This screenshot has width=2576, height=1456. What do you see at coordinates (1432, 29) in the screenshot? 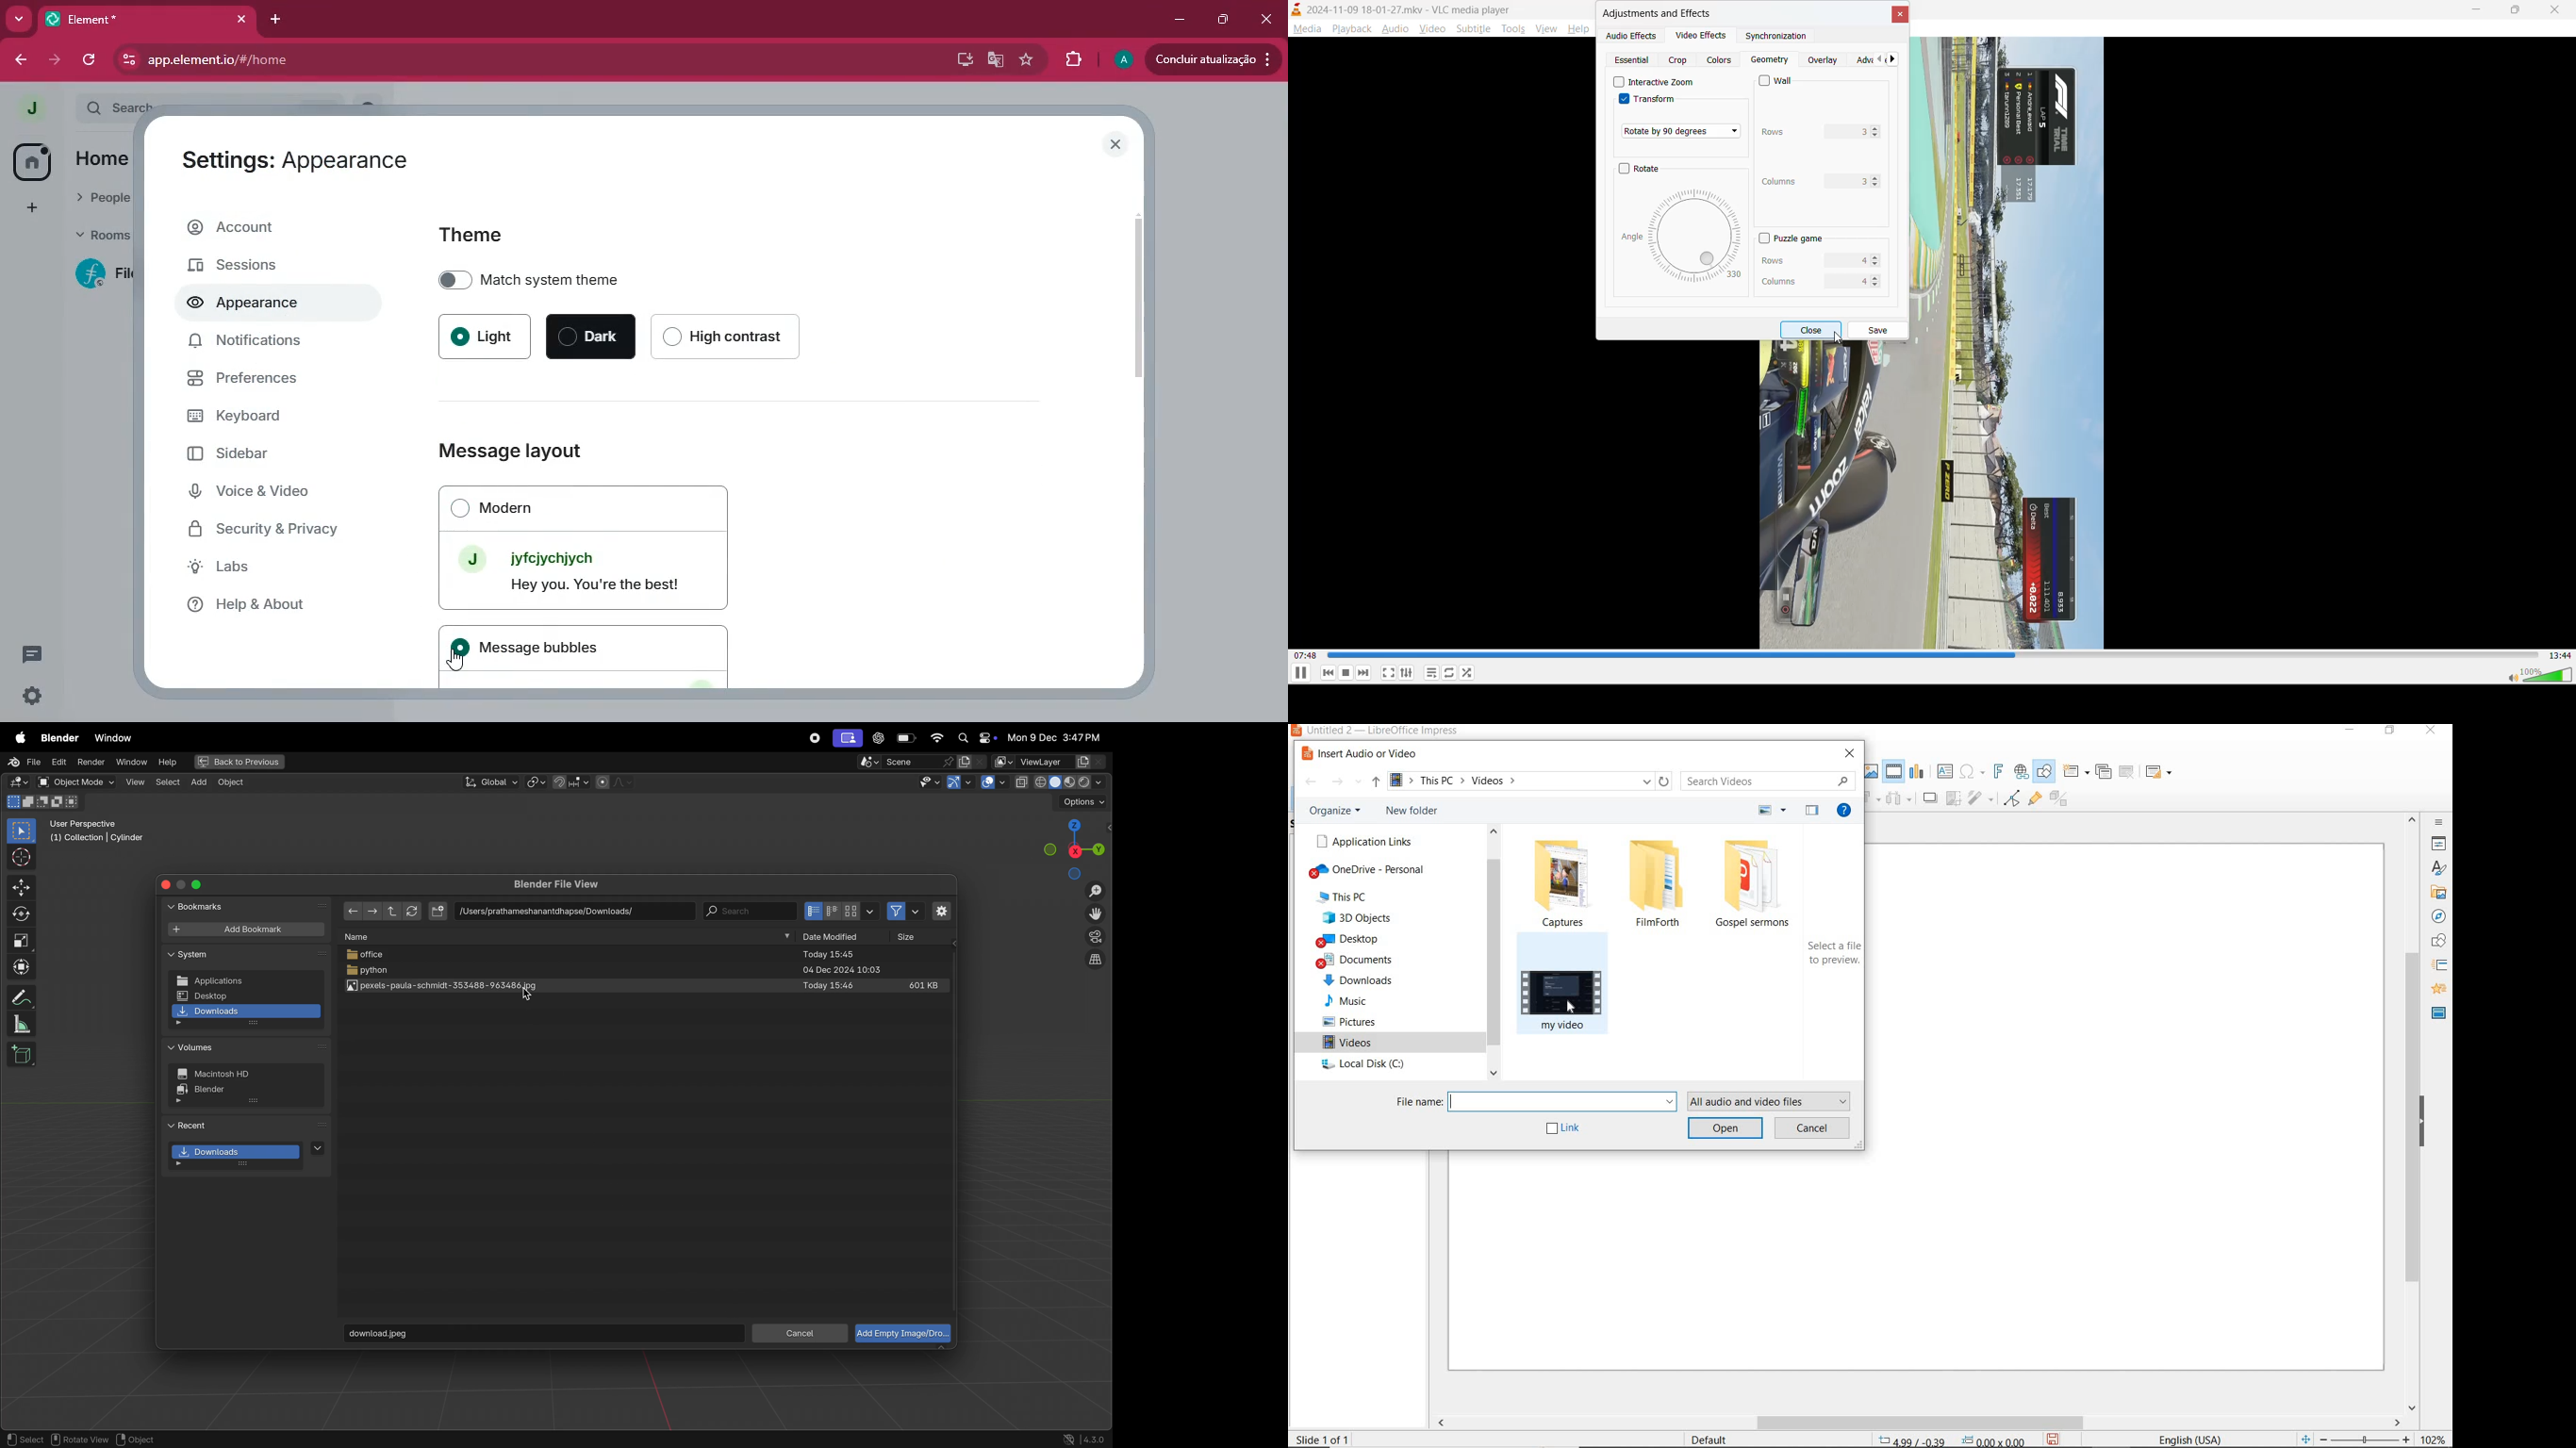
I see `video` at bounding box center [1432, 29].